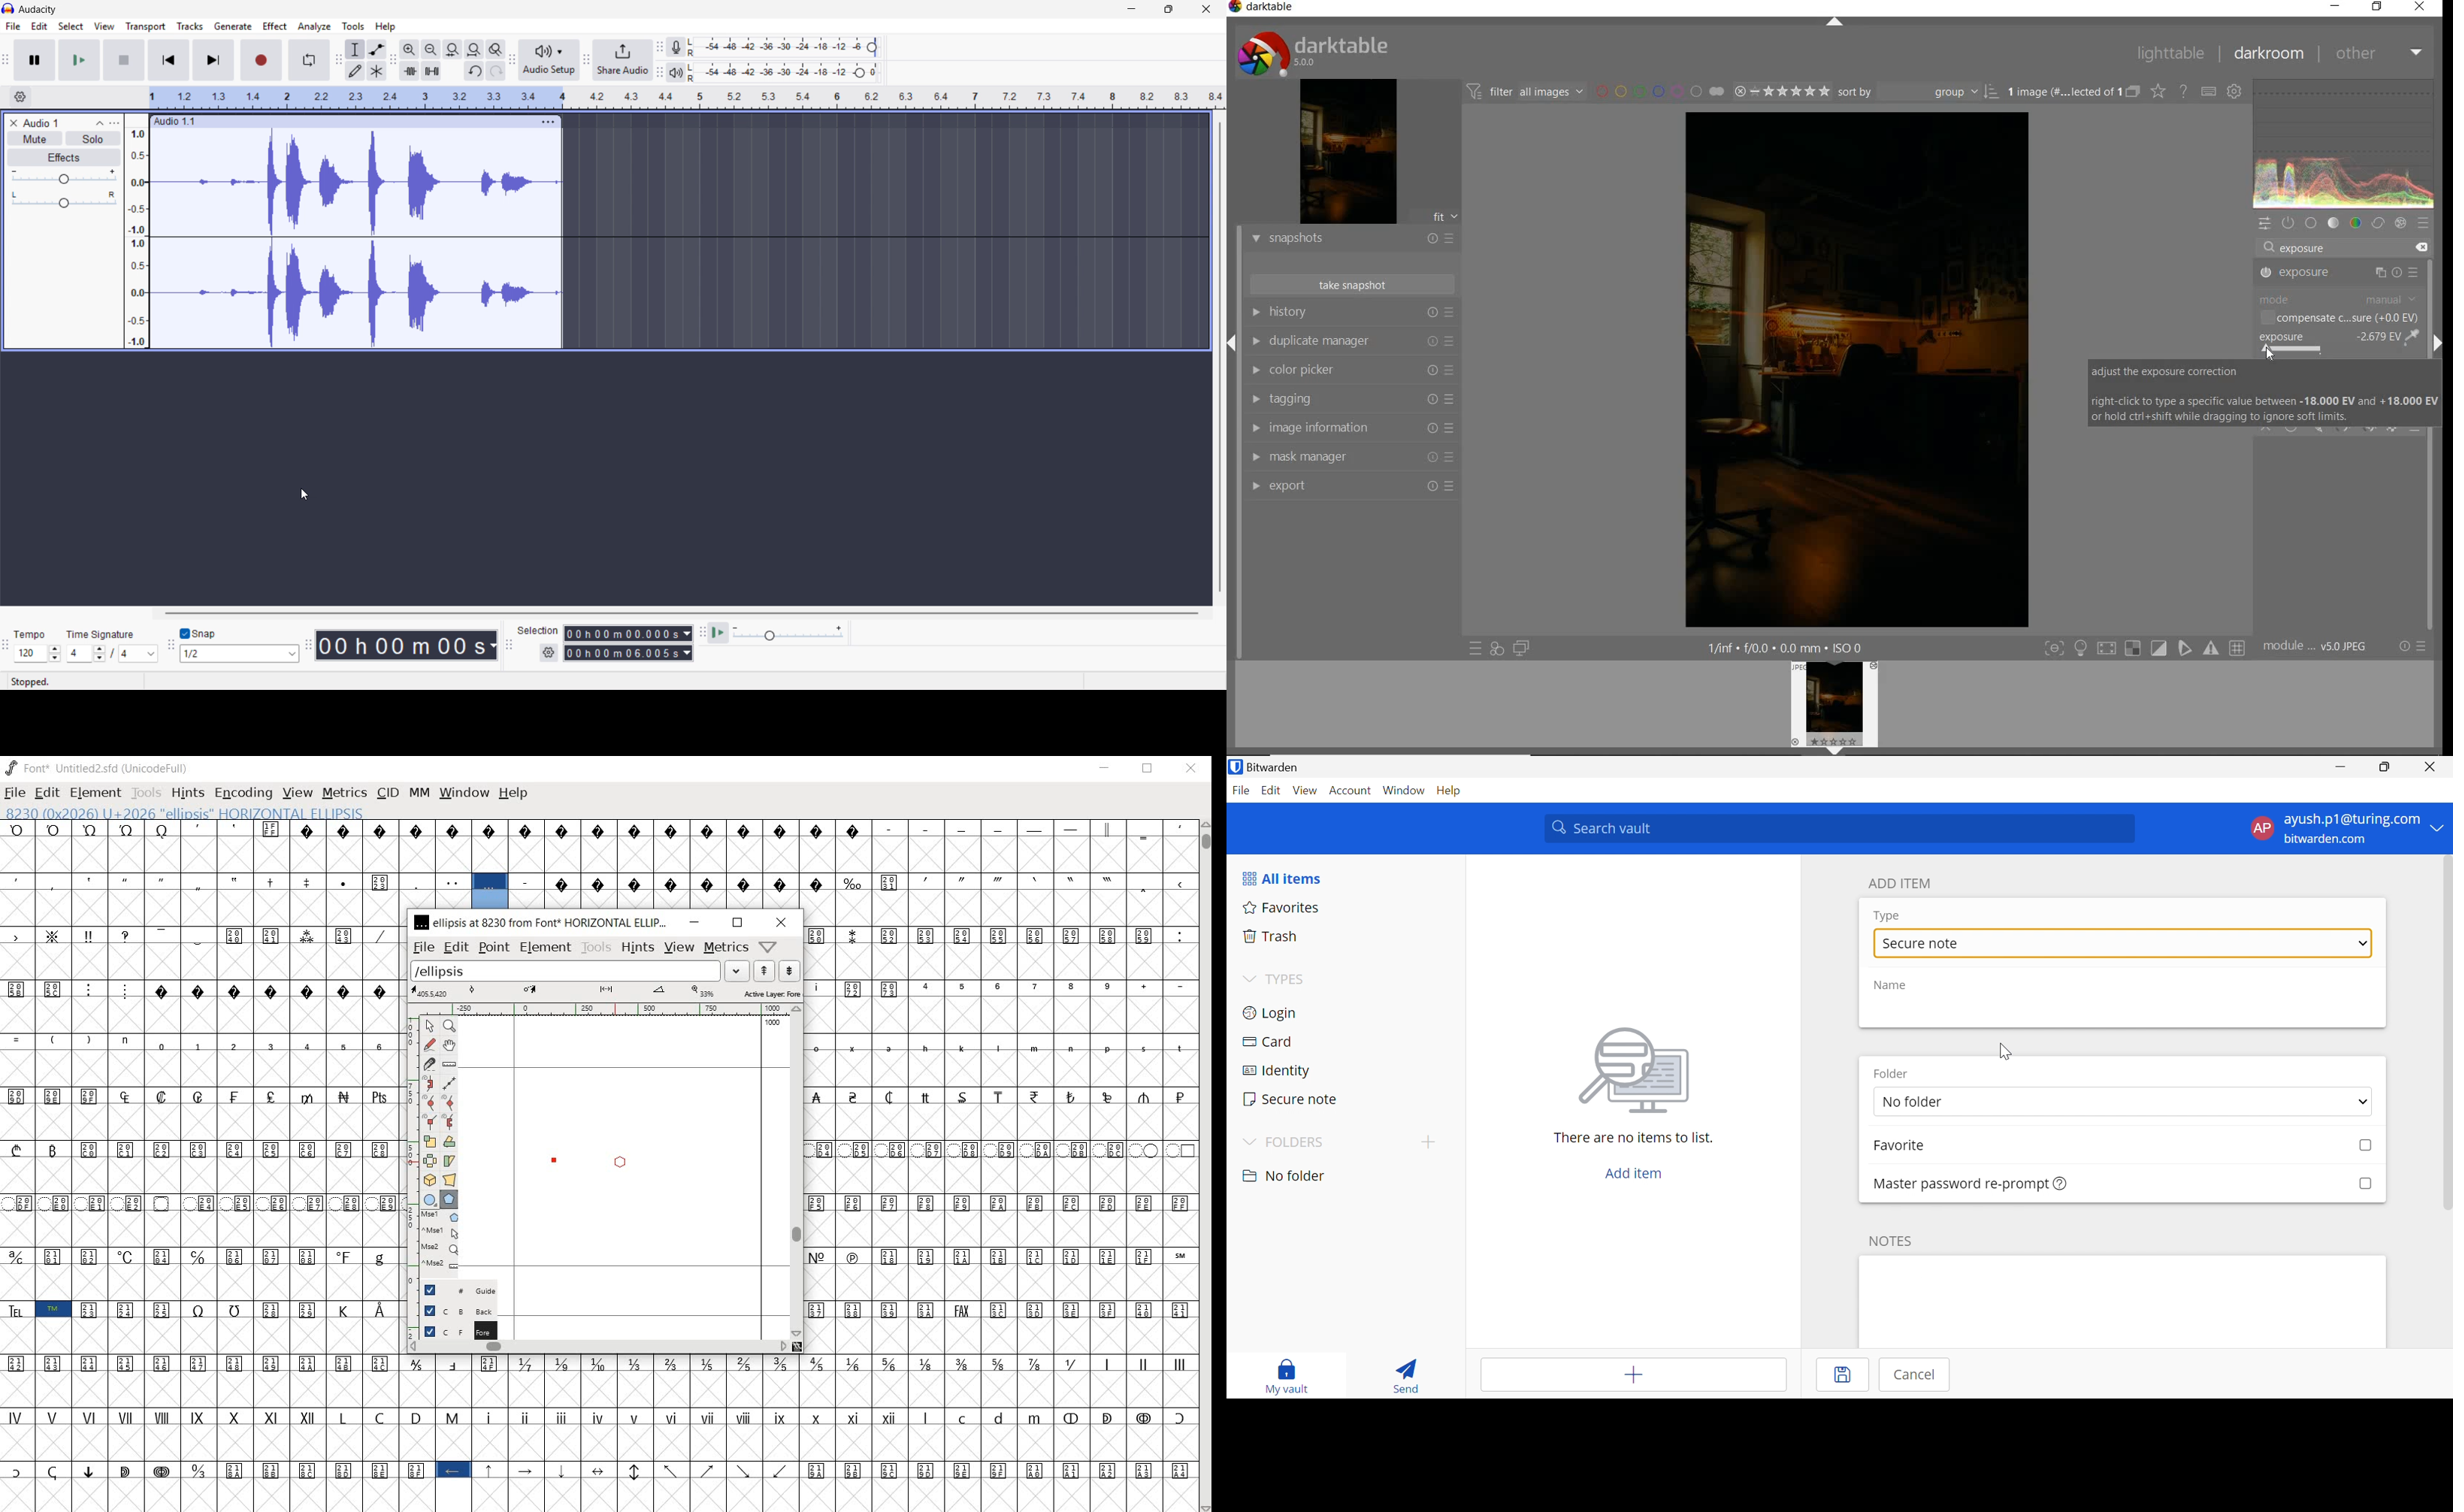 The image size is (2464, 1512). Describe the element at coordinates (2379, 222) in the screenshot. I see `correct` at that location.